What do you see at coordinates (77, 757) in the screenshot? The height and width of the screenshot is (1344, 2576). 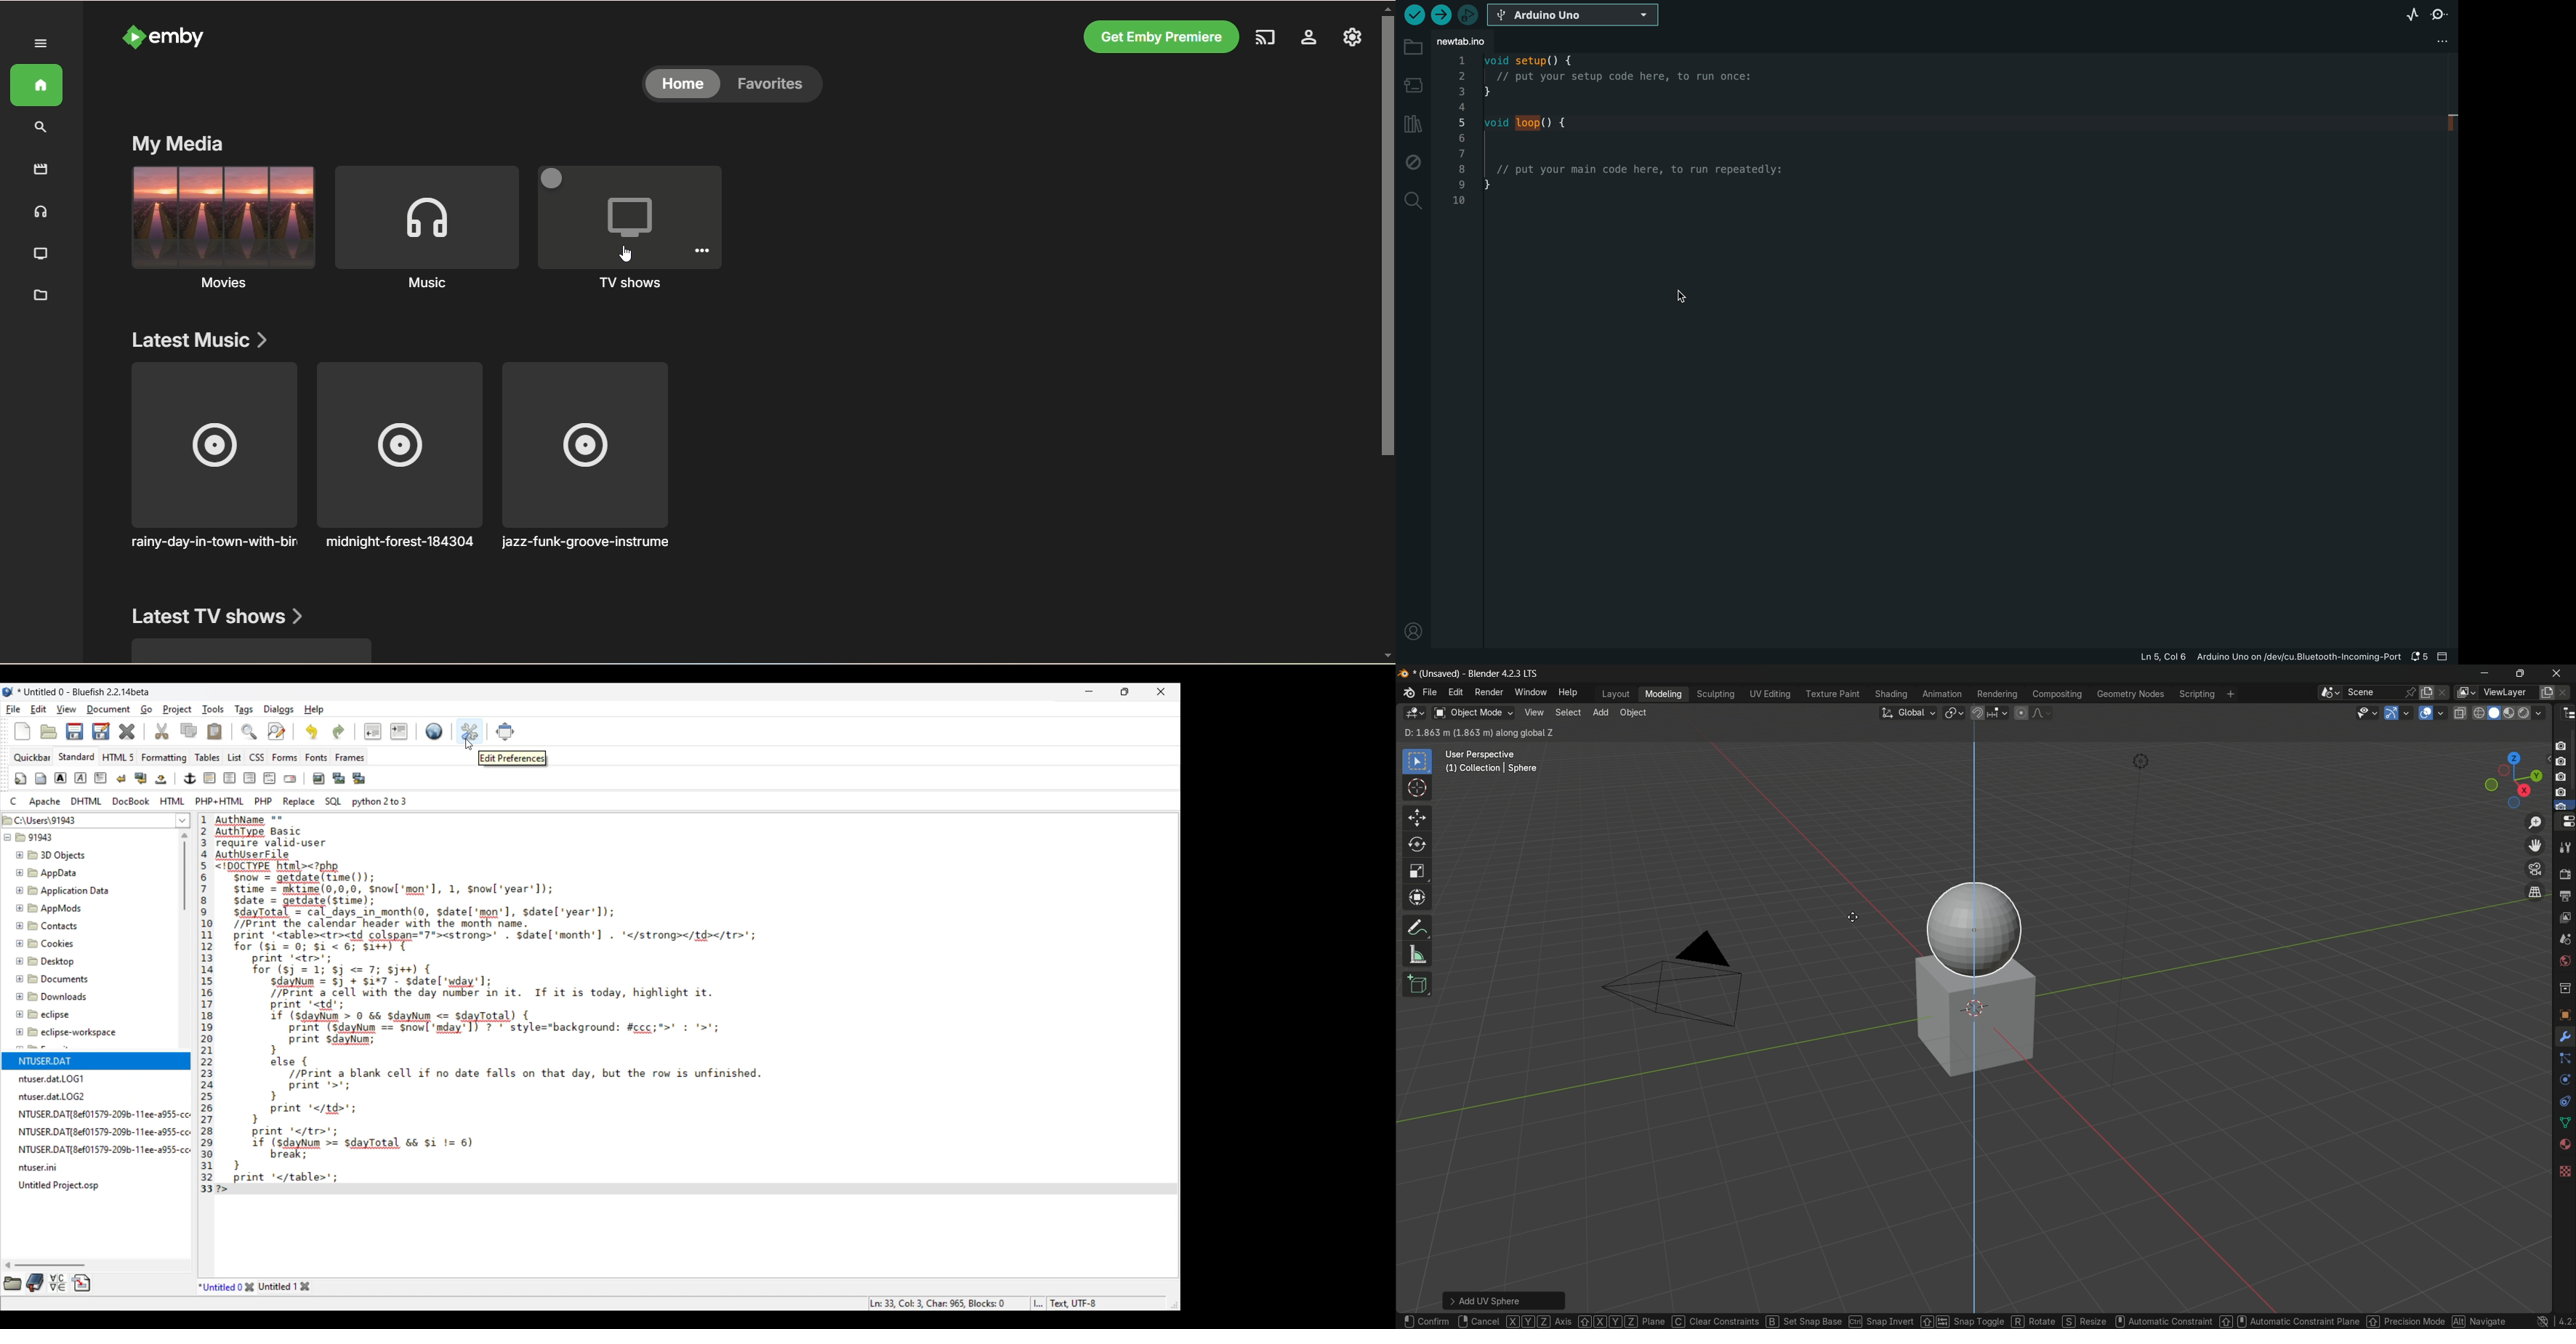 I see `Standard` at bounding box center [77, 757].